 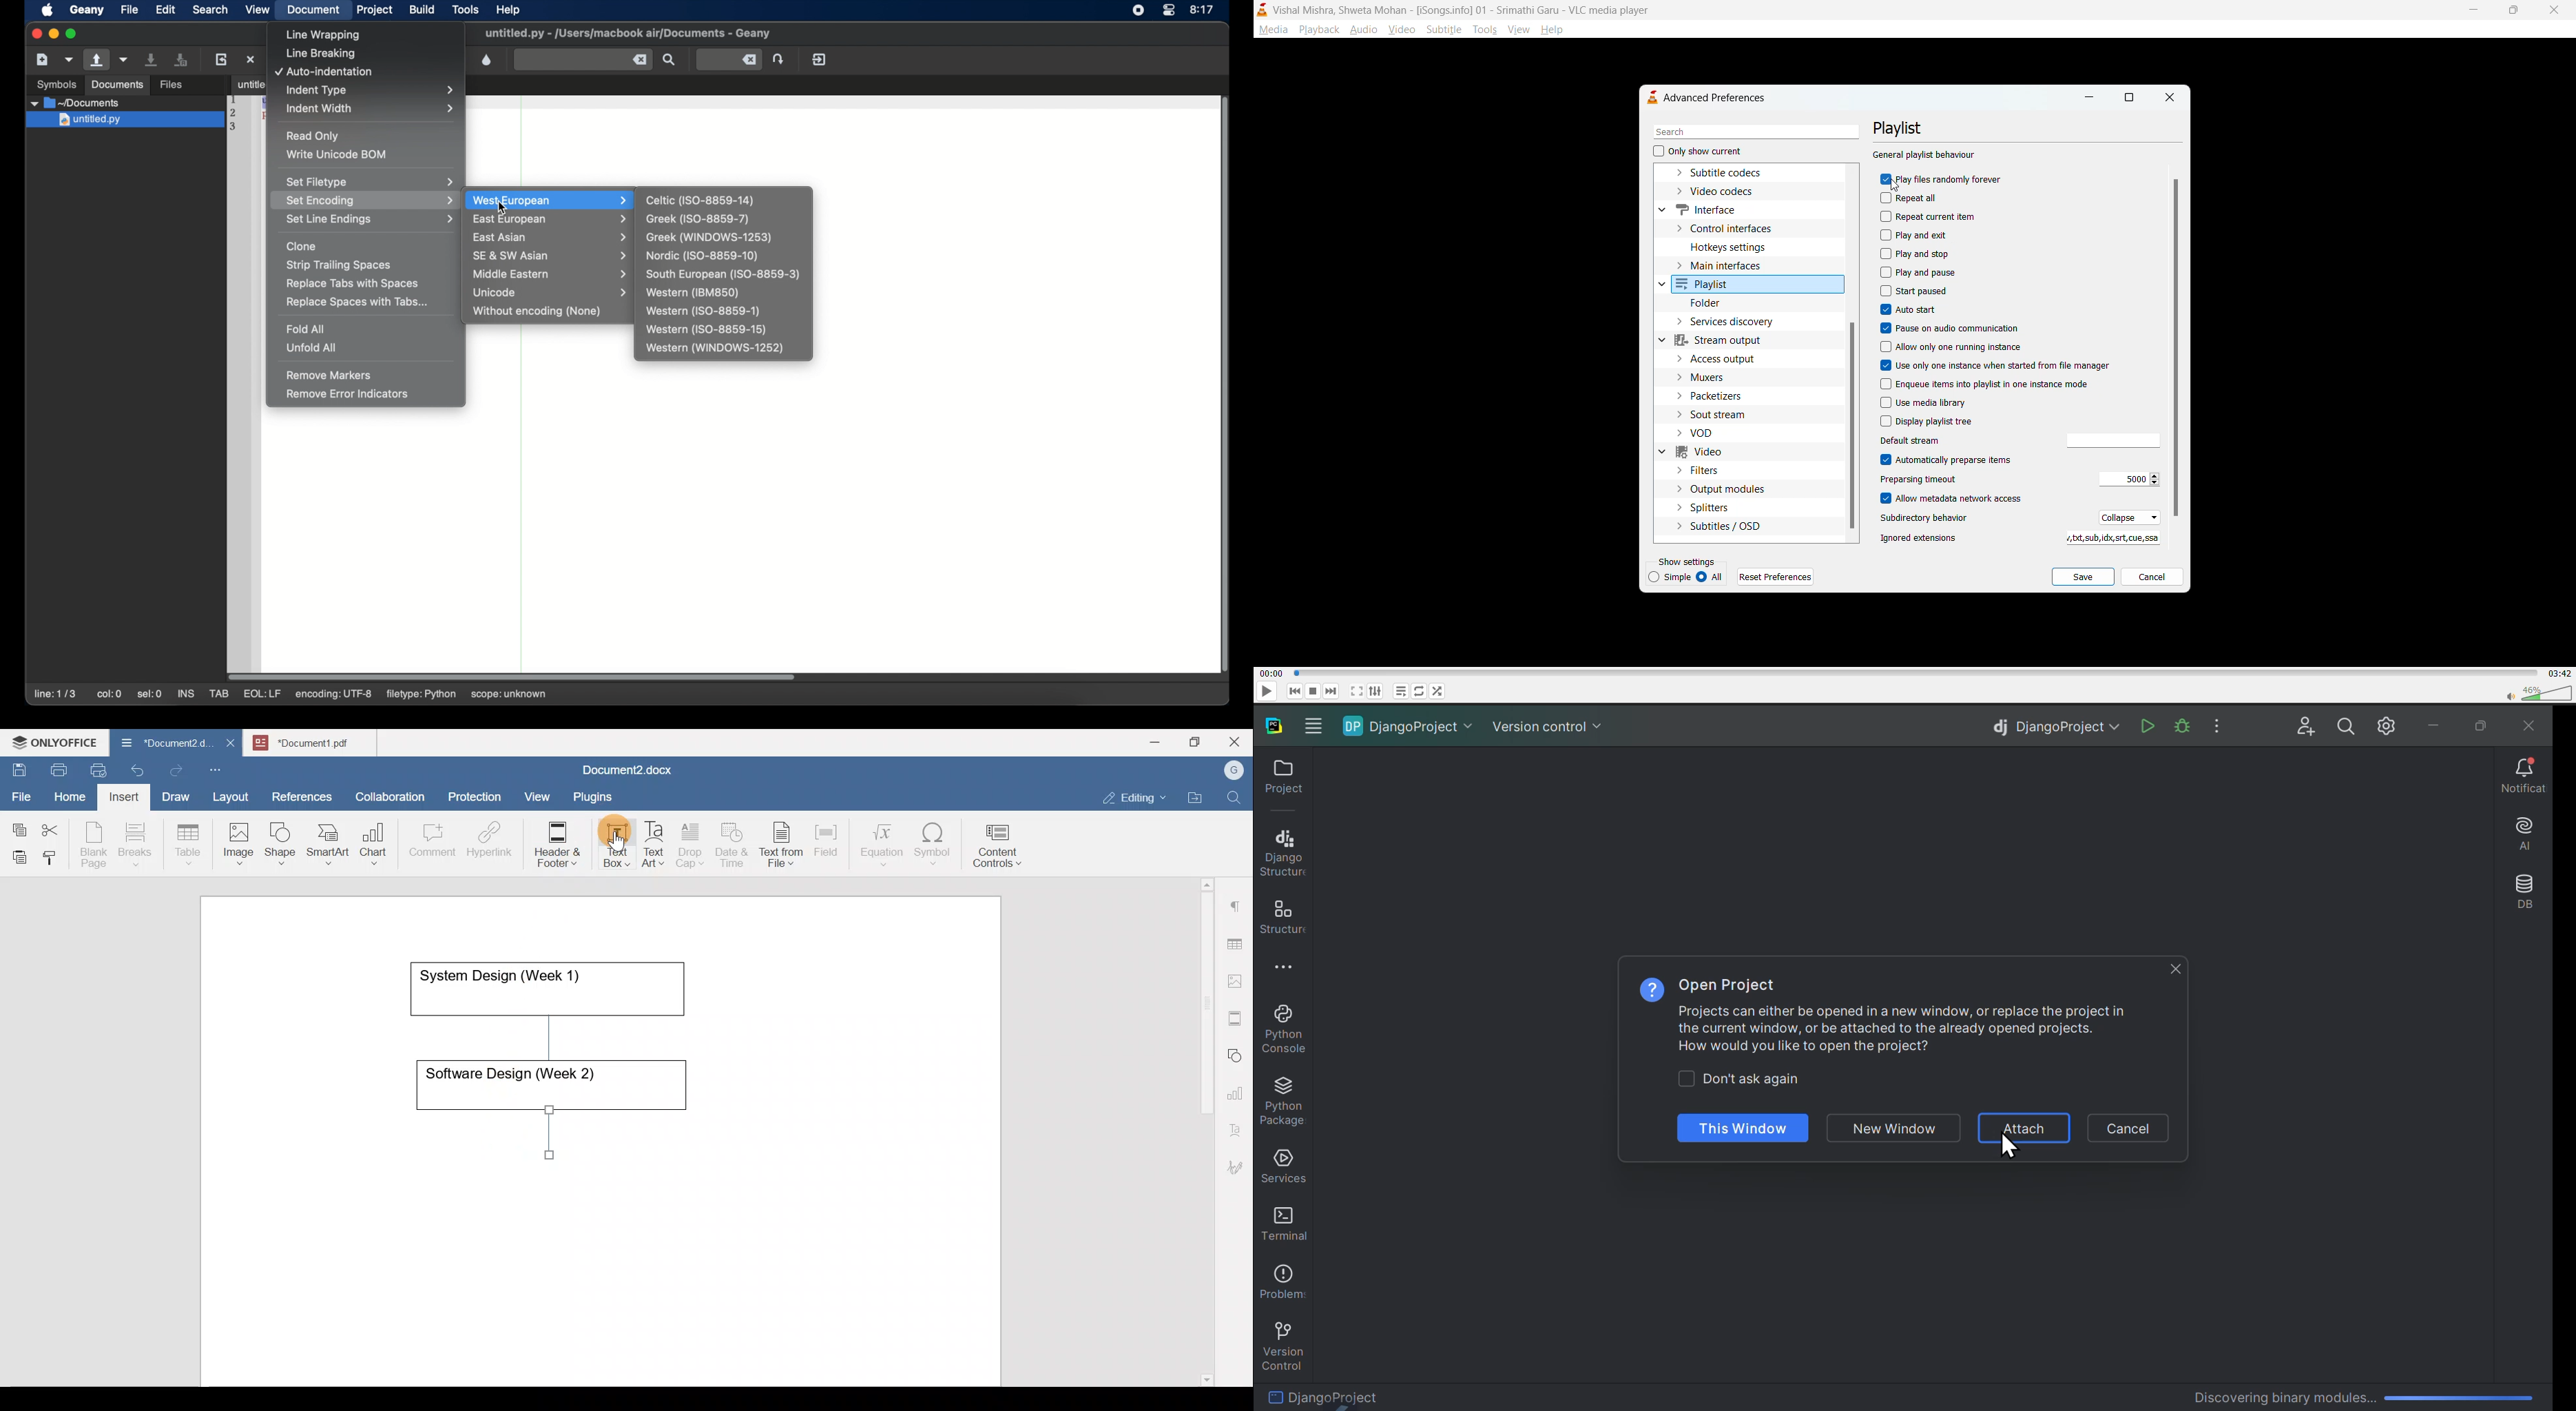 What do you see at coordinates (176, 771) in the screenshot?
I see `Redo` at bounding box center [176, 771].